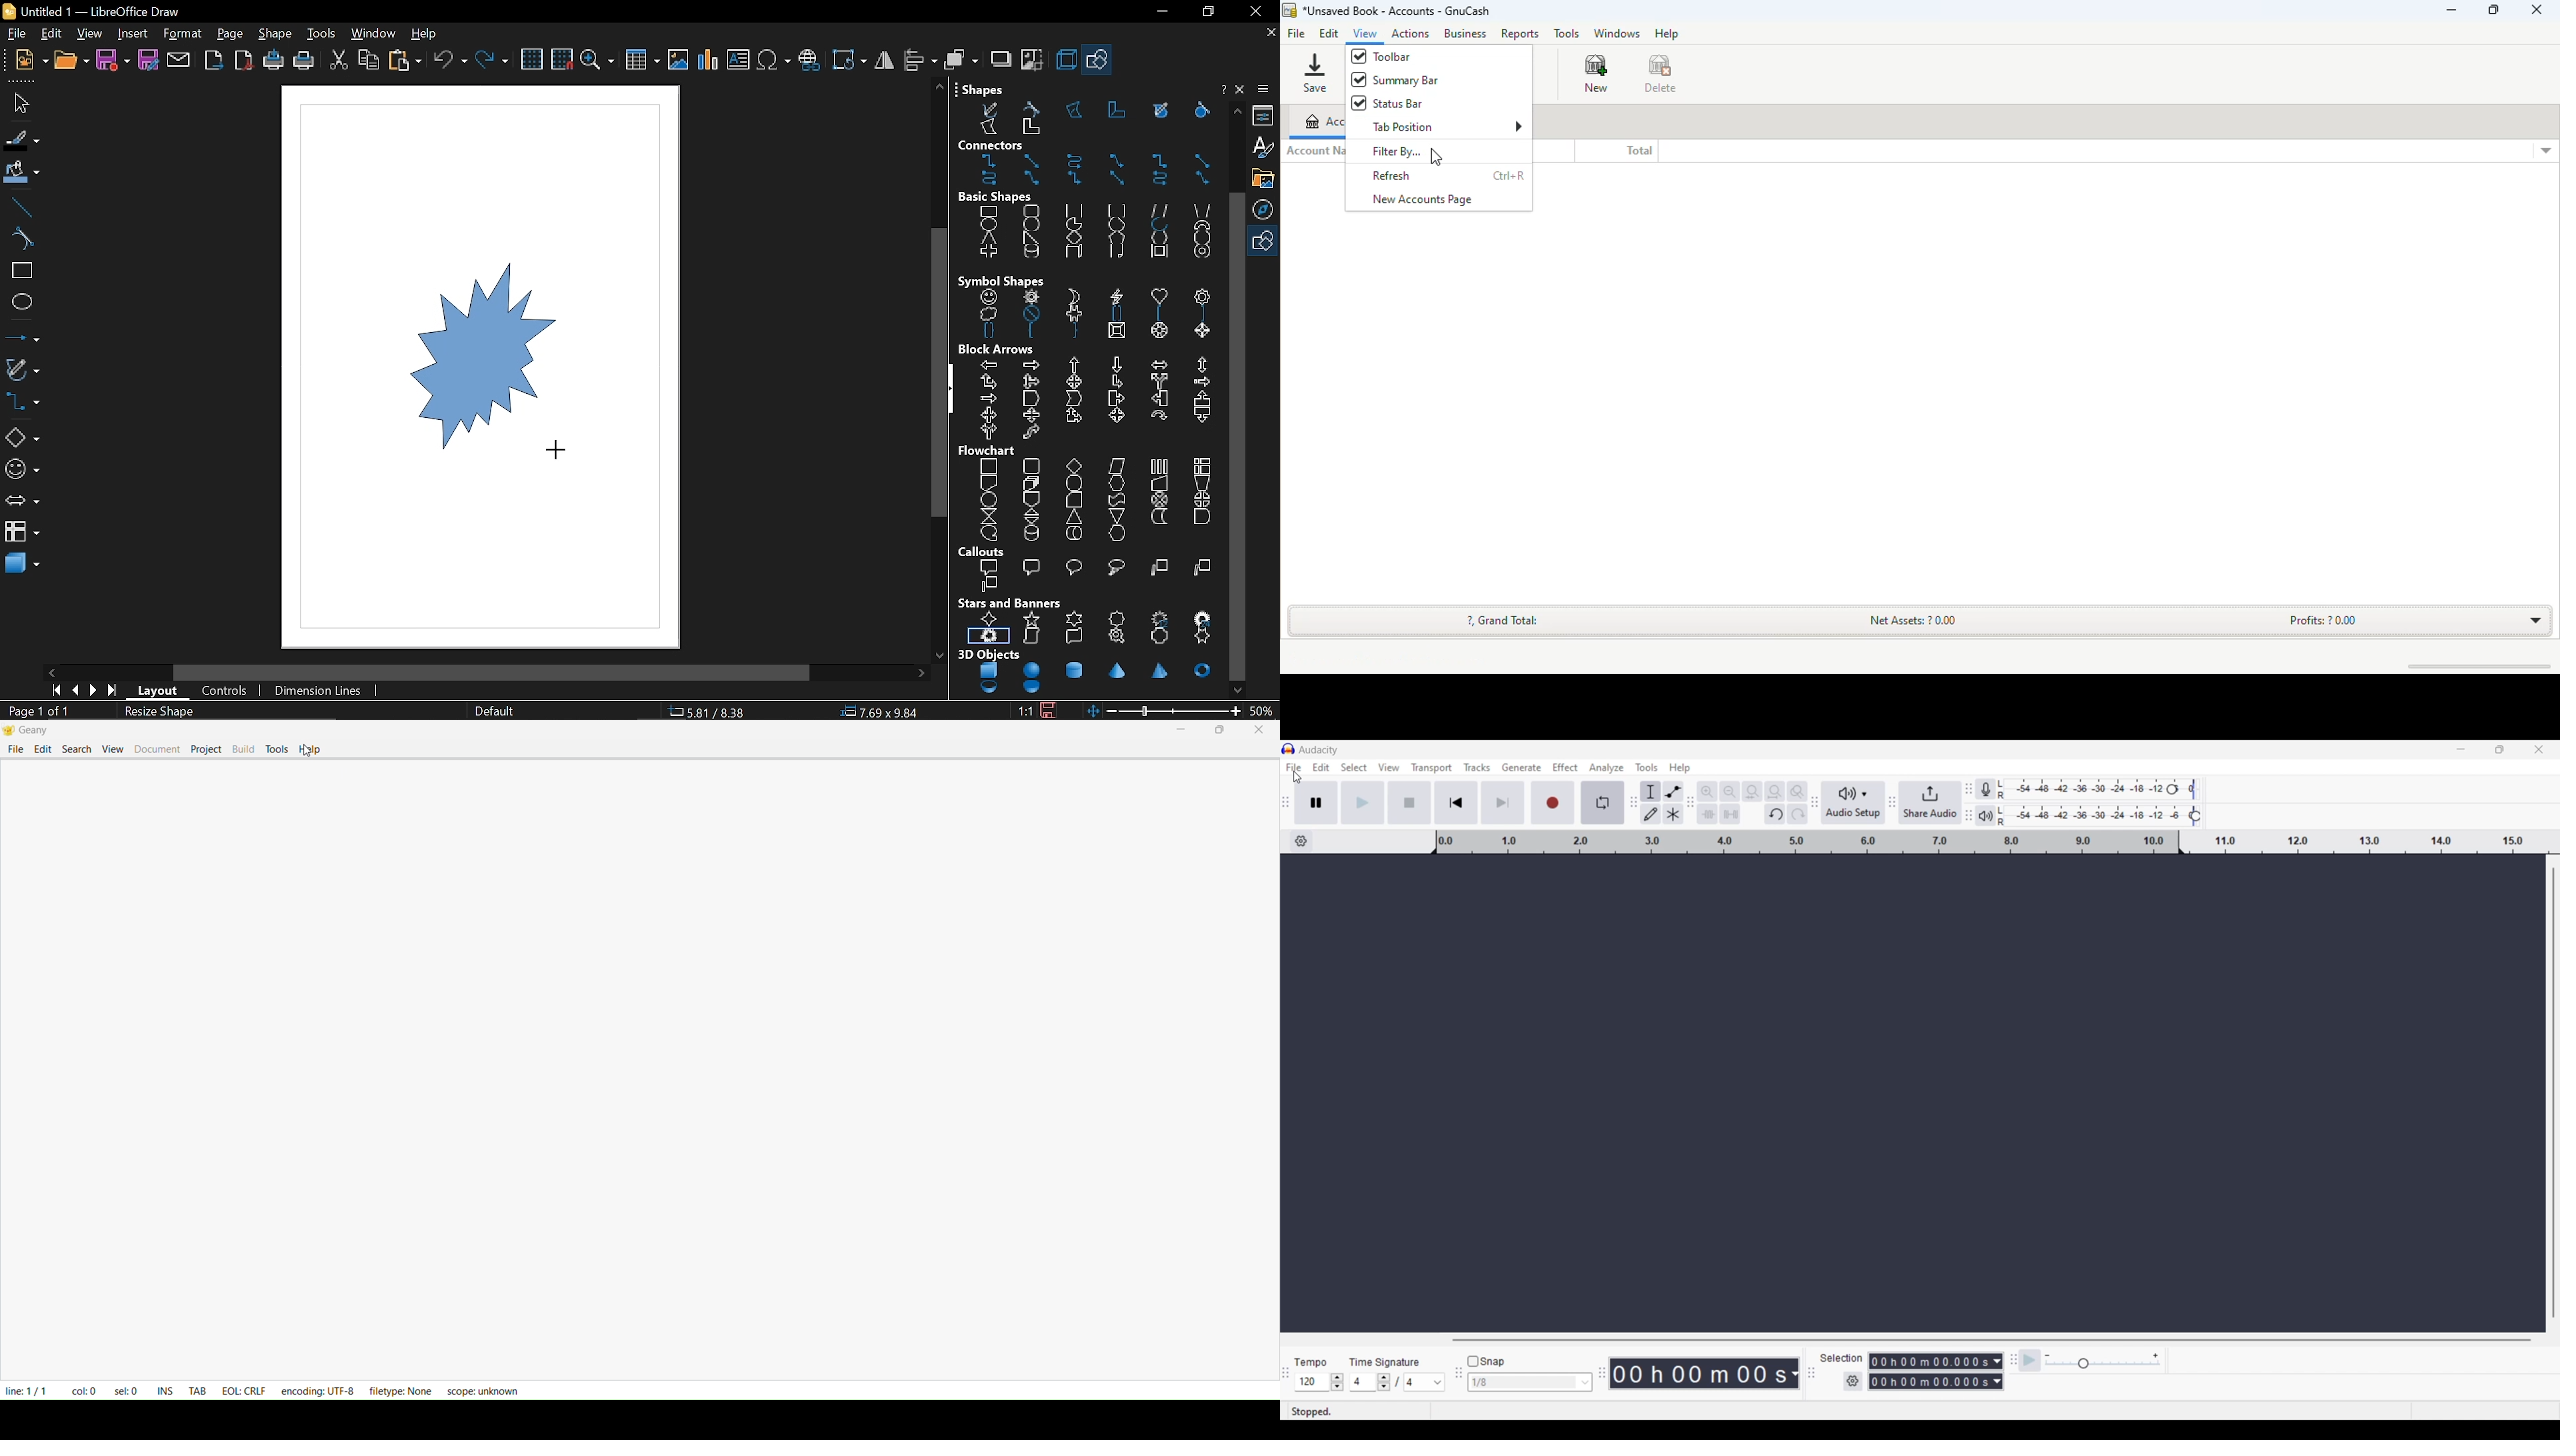 This screenshot has width=2576, height=1456. What do you see at coordinates (22, 532) in the screenshot?
I see `flowchart` at bounding box center [22, 532].